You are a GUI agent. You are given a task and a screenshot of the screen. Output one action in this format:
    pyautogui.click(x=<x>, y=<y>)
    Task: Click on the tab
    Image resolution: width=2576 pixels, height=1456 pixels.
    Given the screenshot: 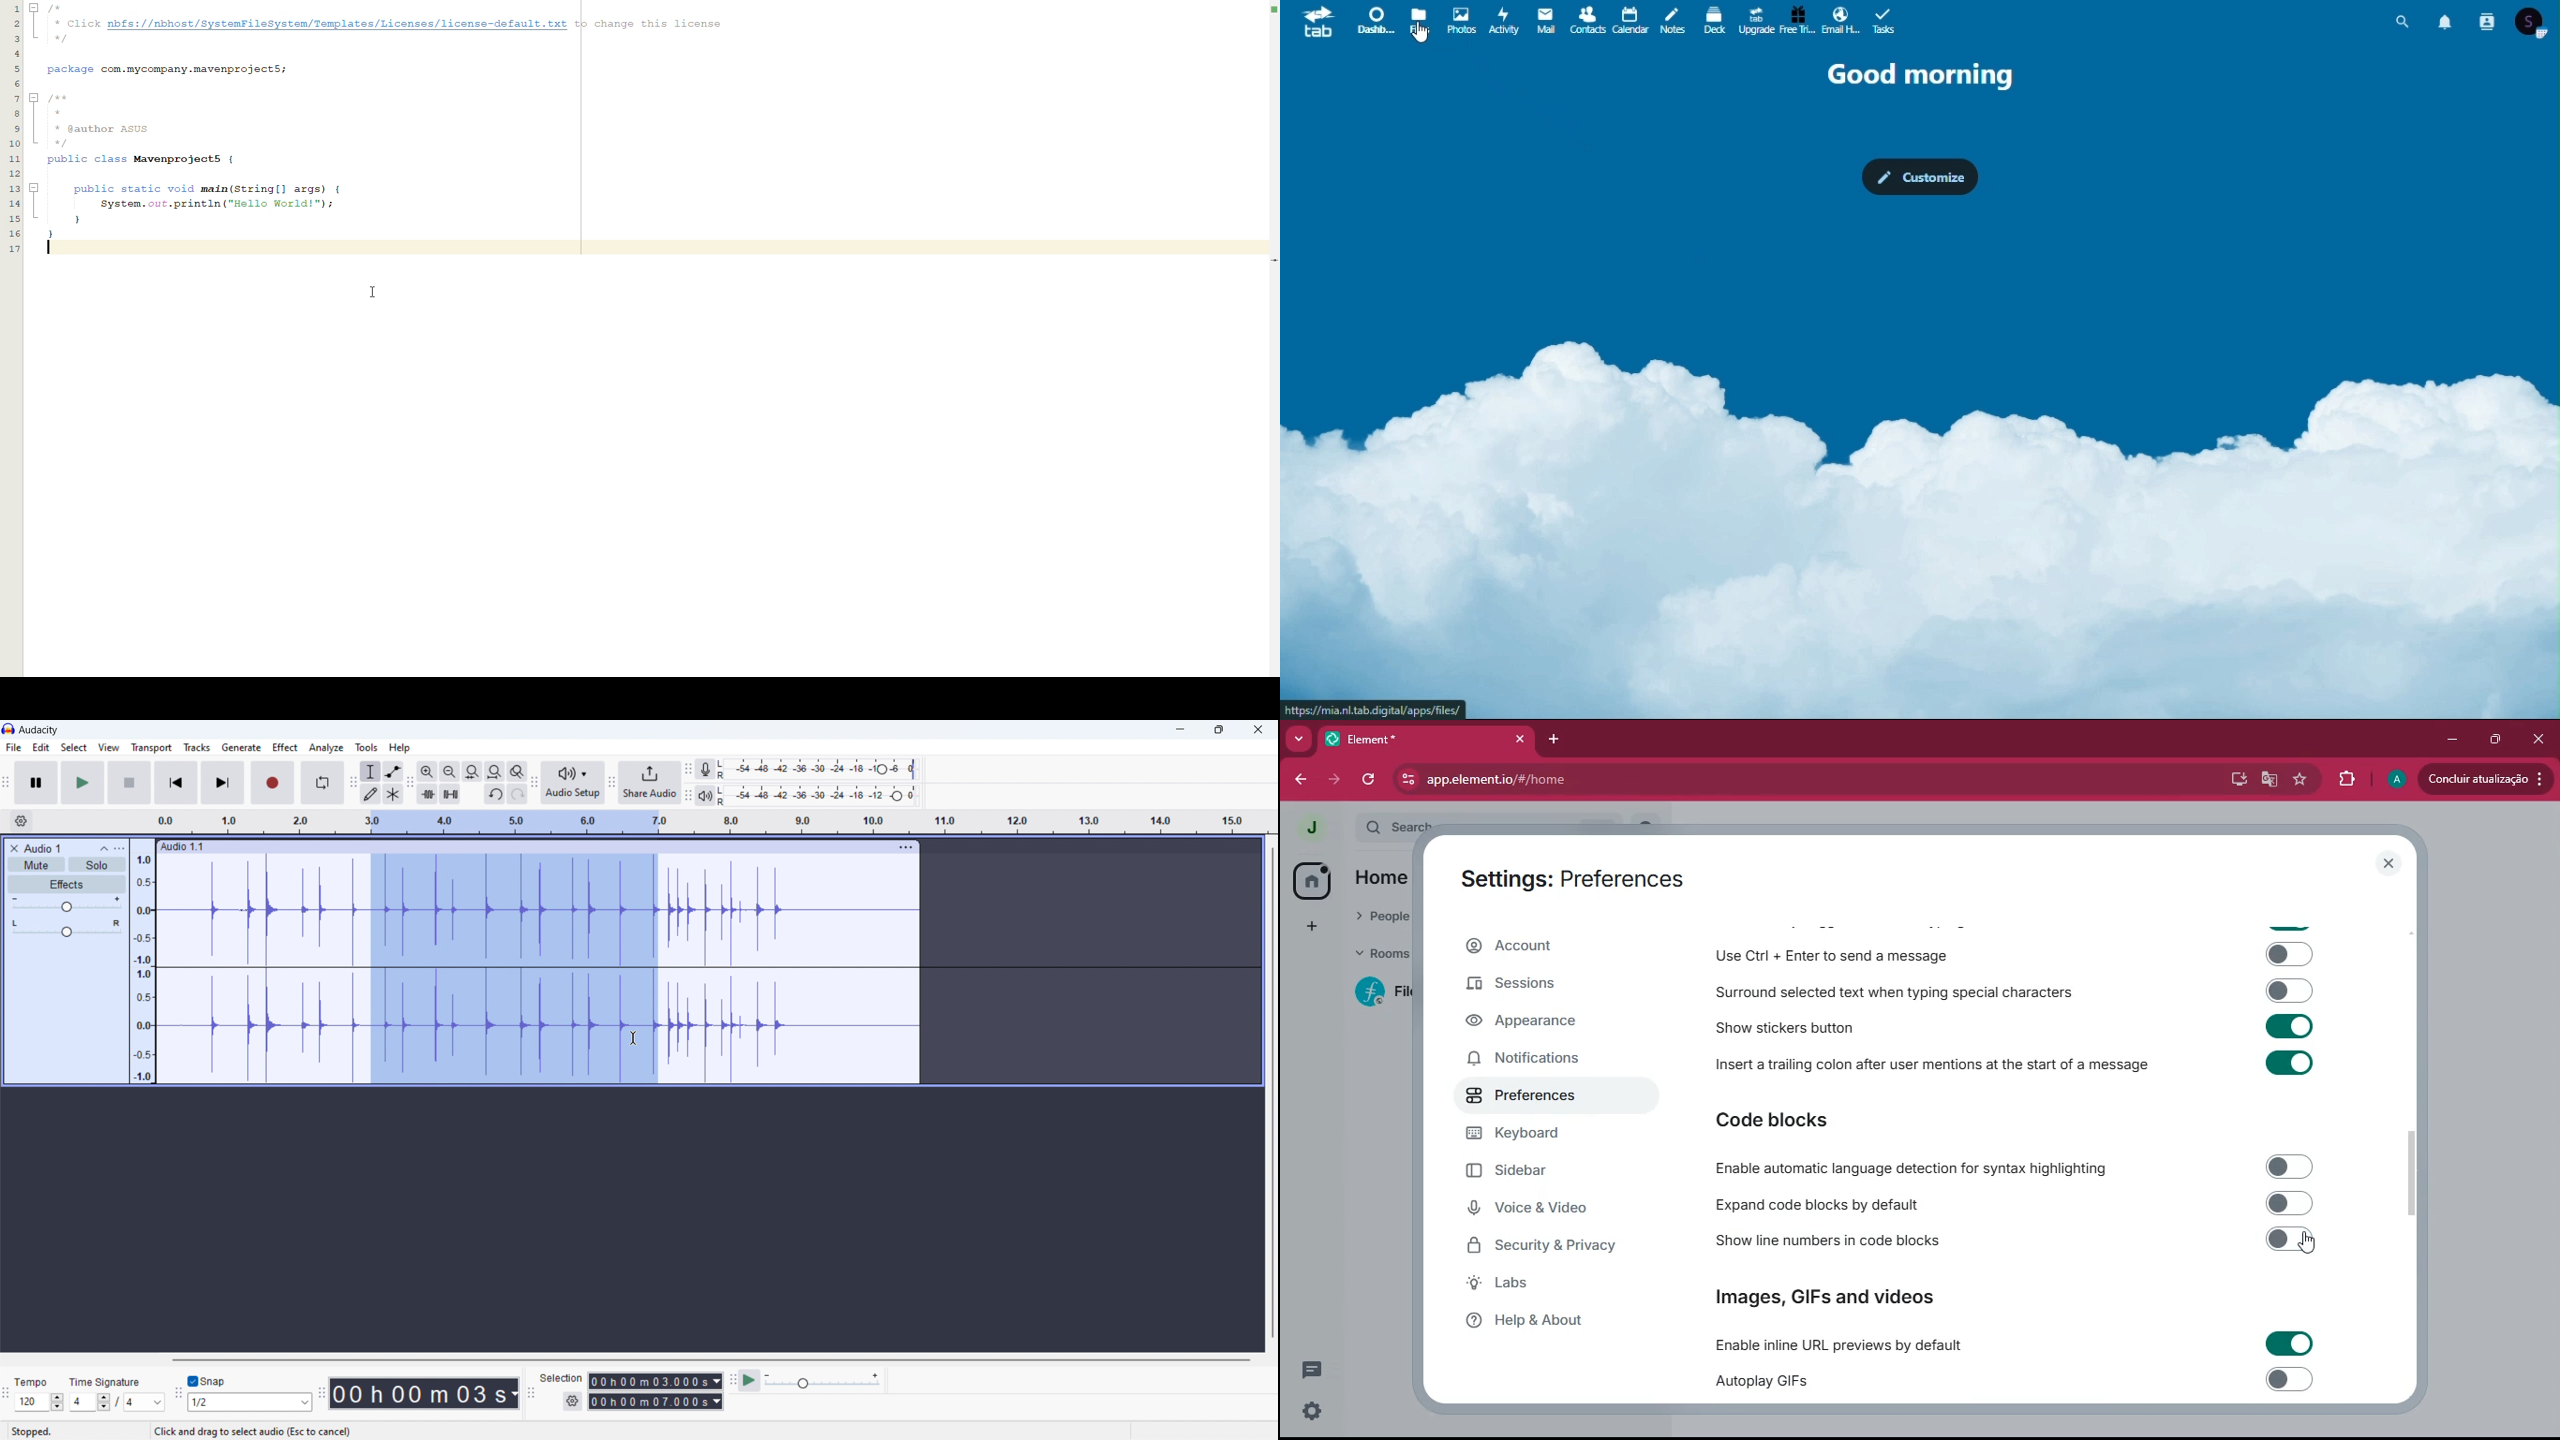 What is the action you would take?
    pyautogui.click(x=1314, y=23)
    